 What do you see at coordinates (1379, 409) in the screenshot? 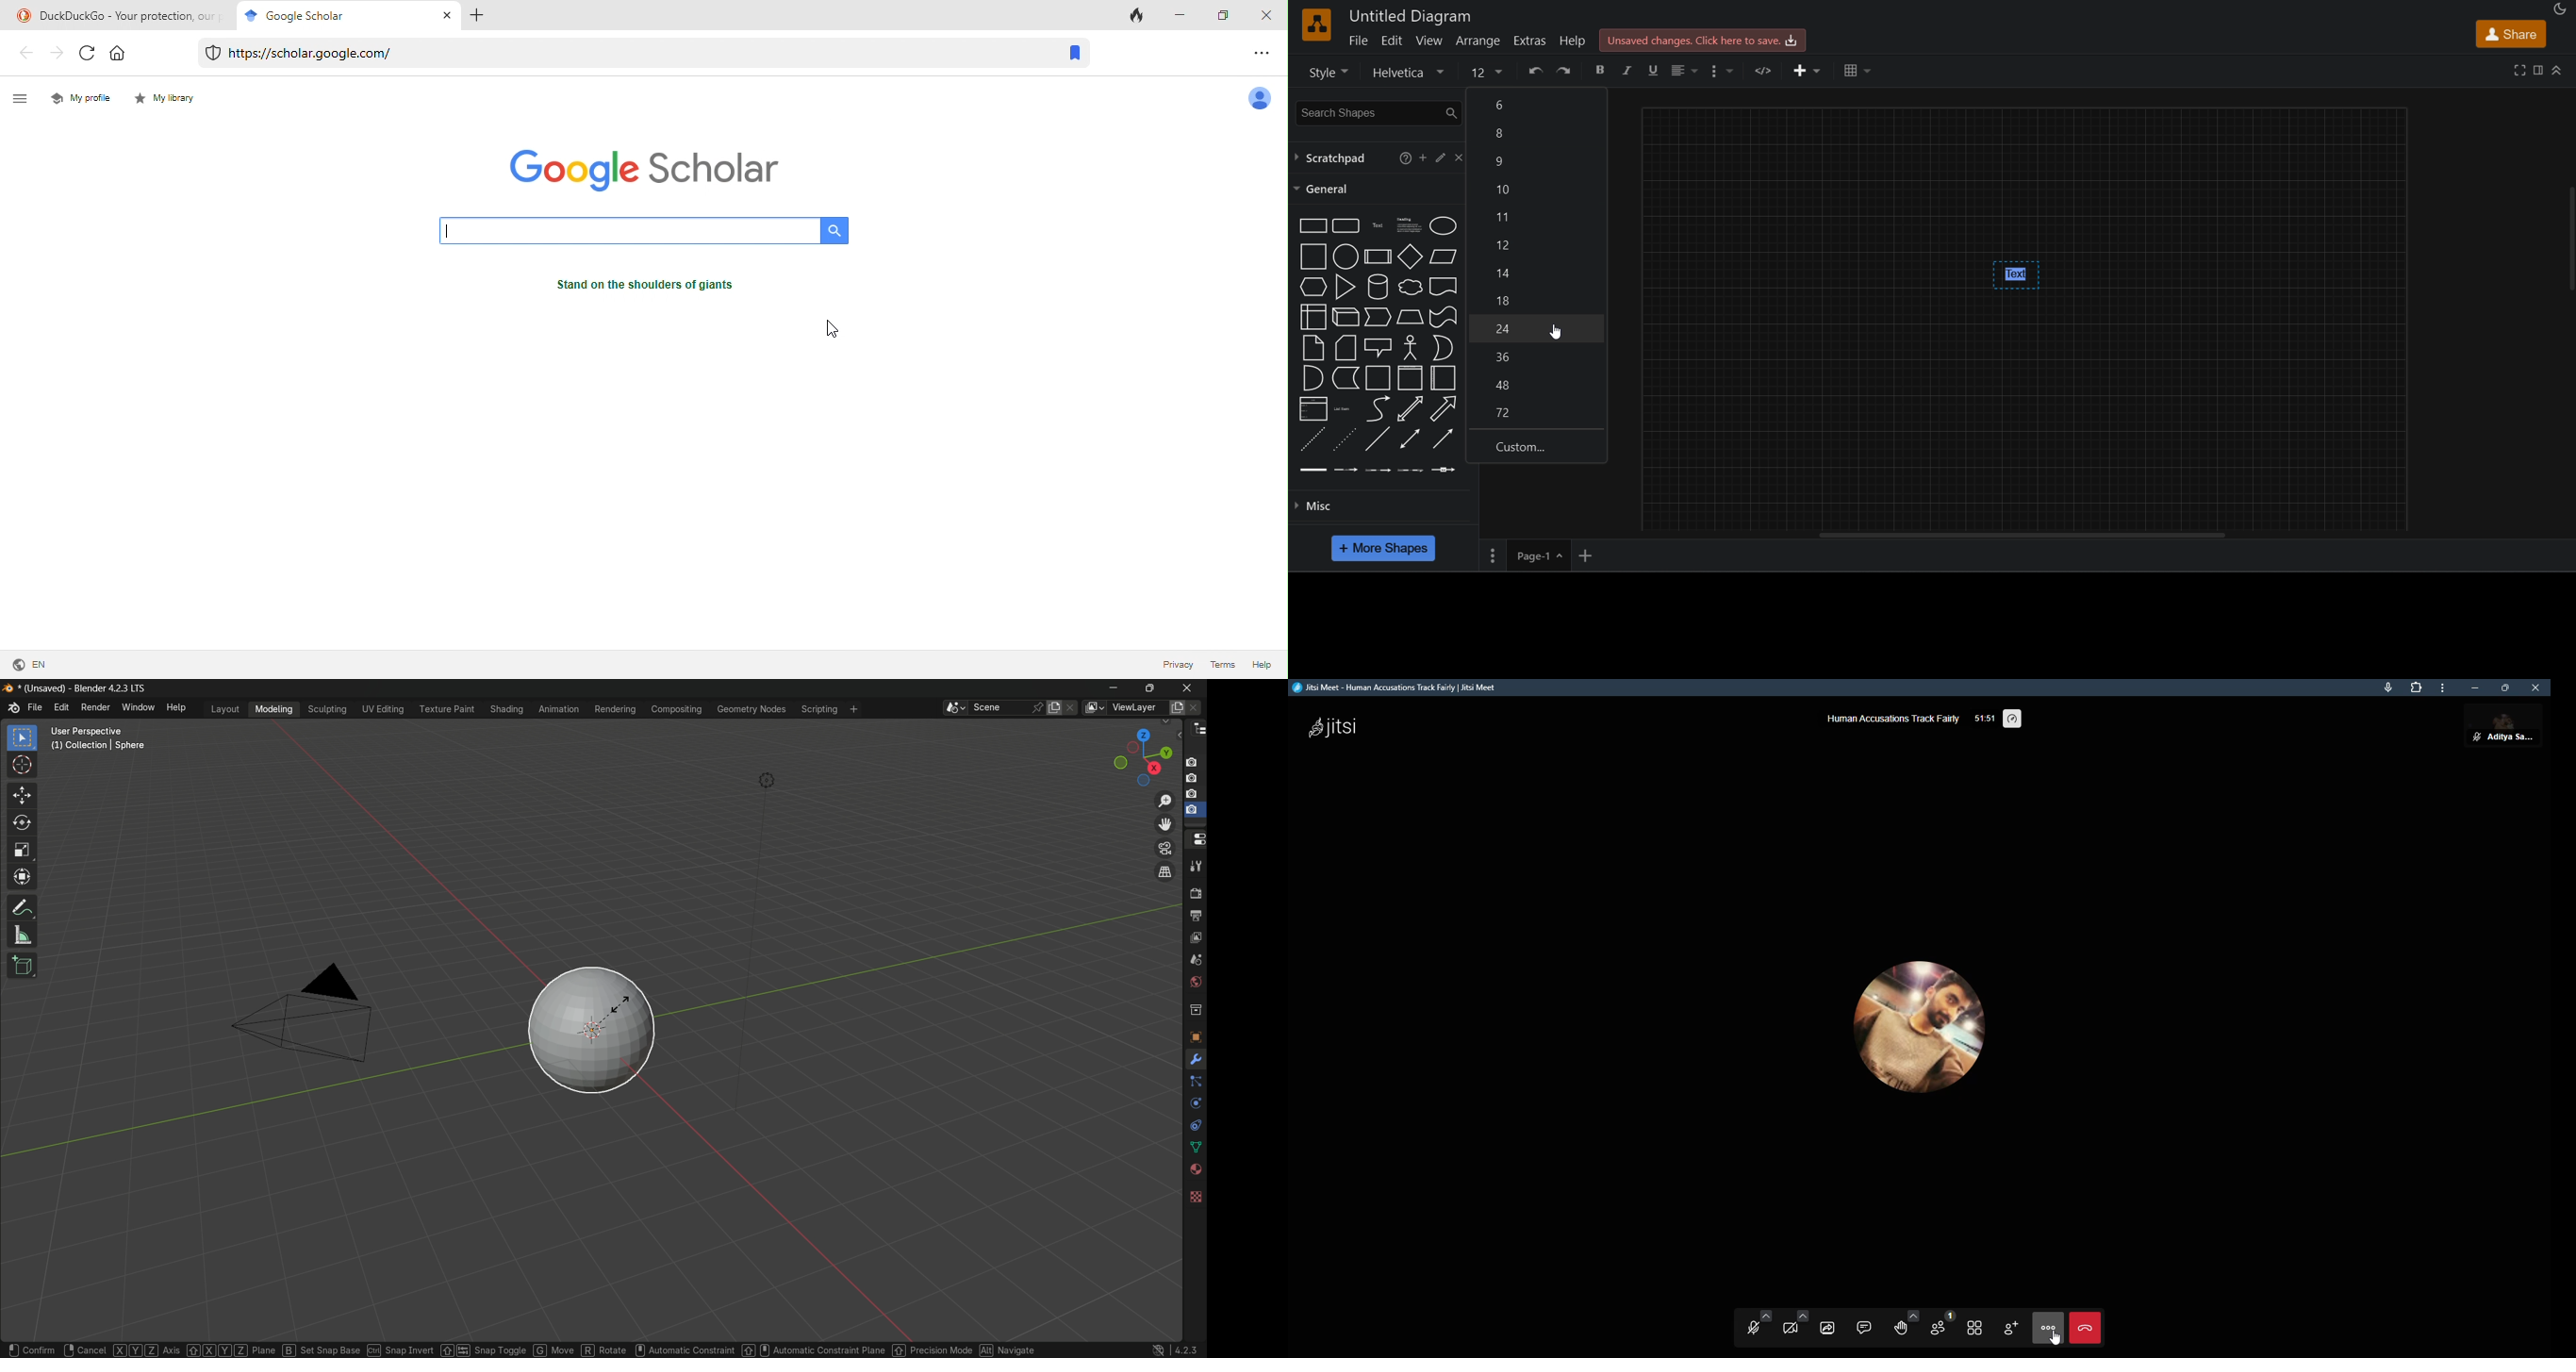
I see `Curve` at bounding box center [1379, 409].